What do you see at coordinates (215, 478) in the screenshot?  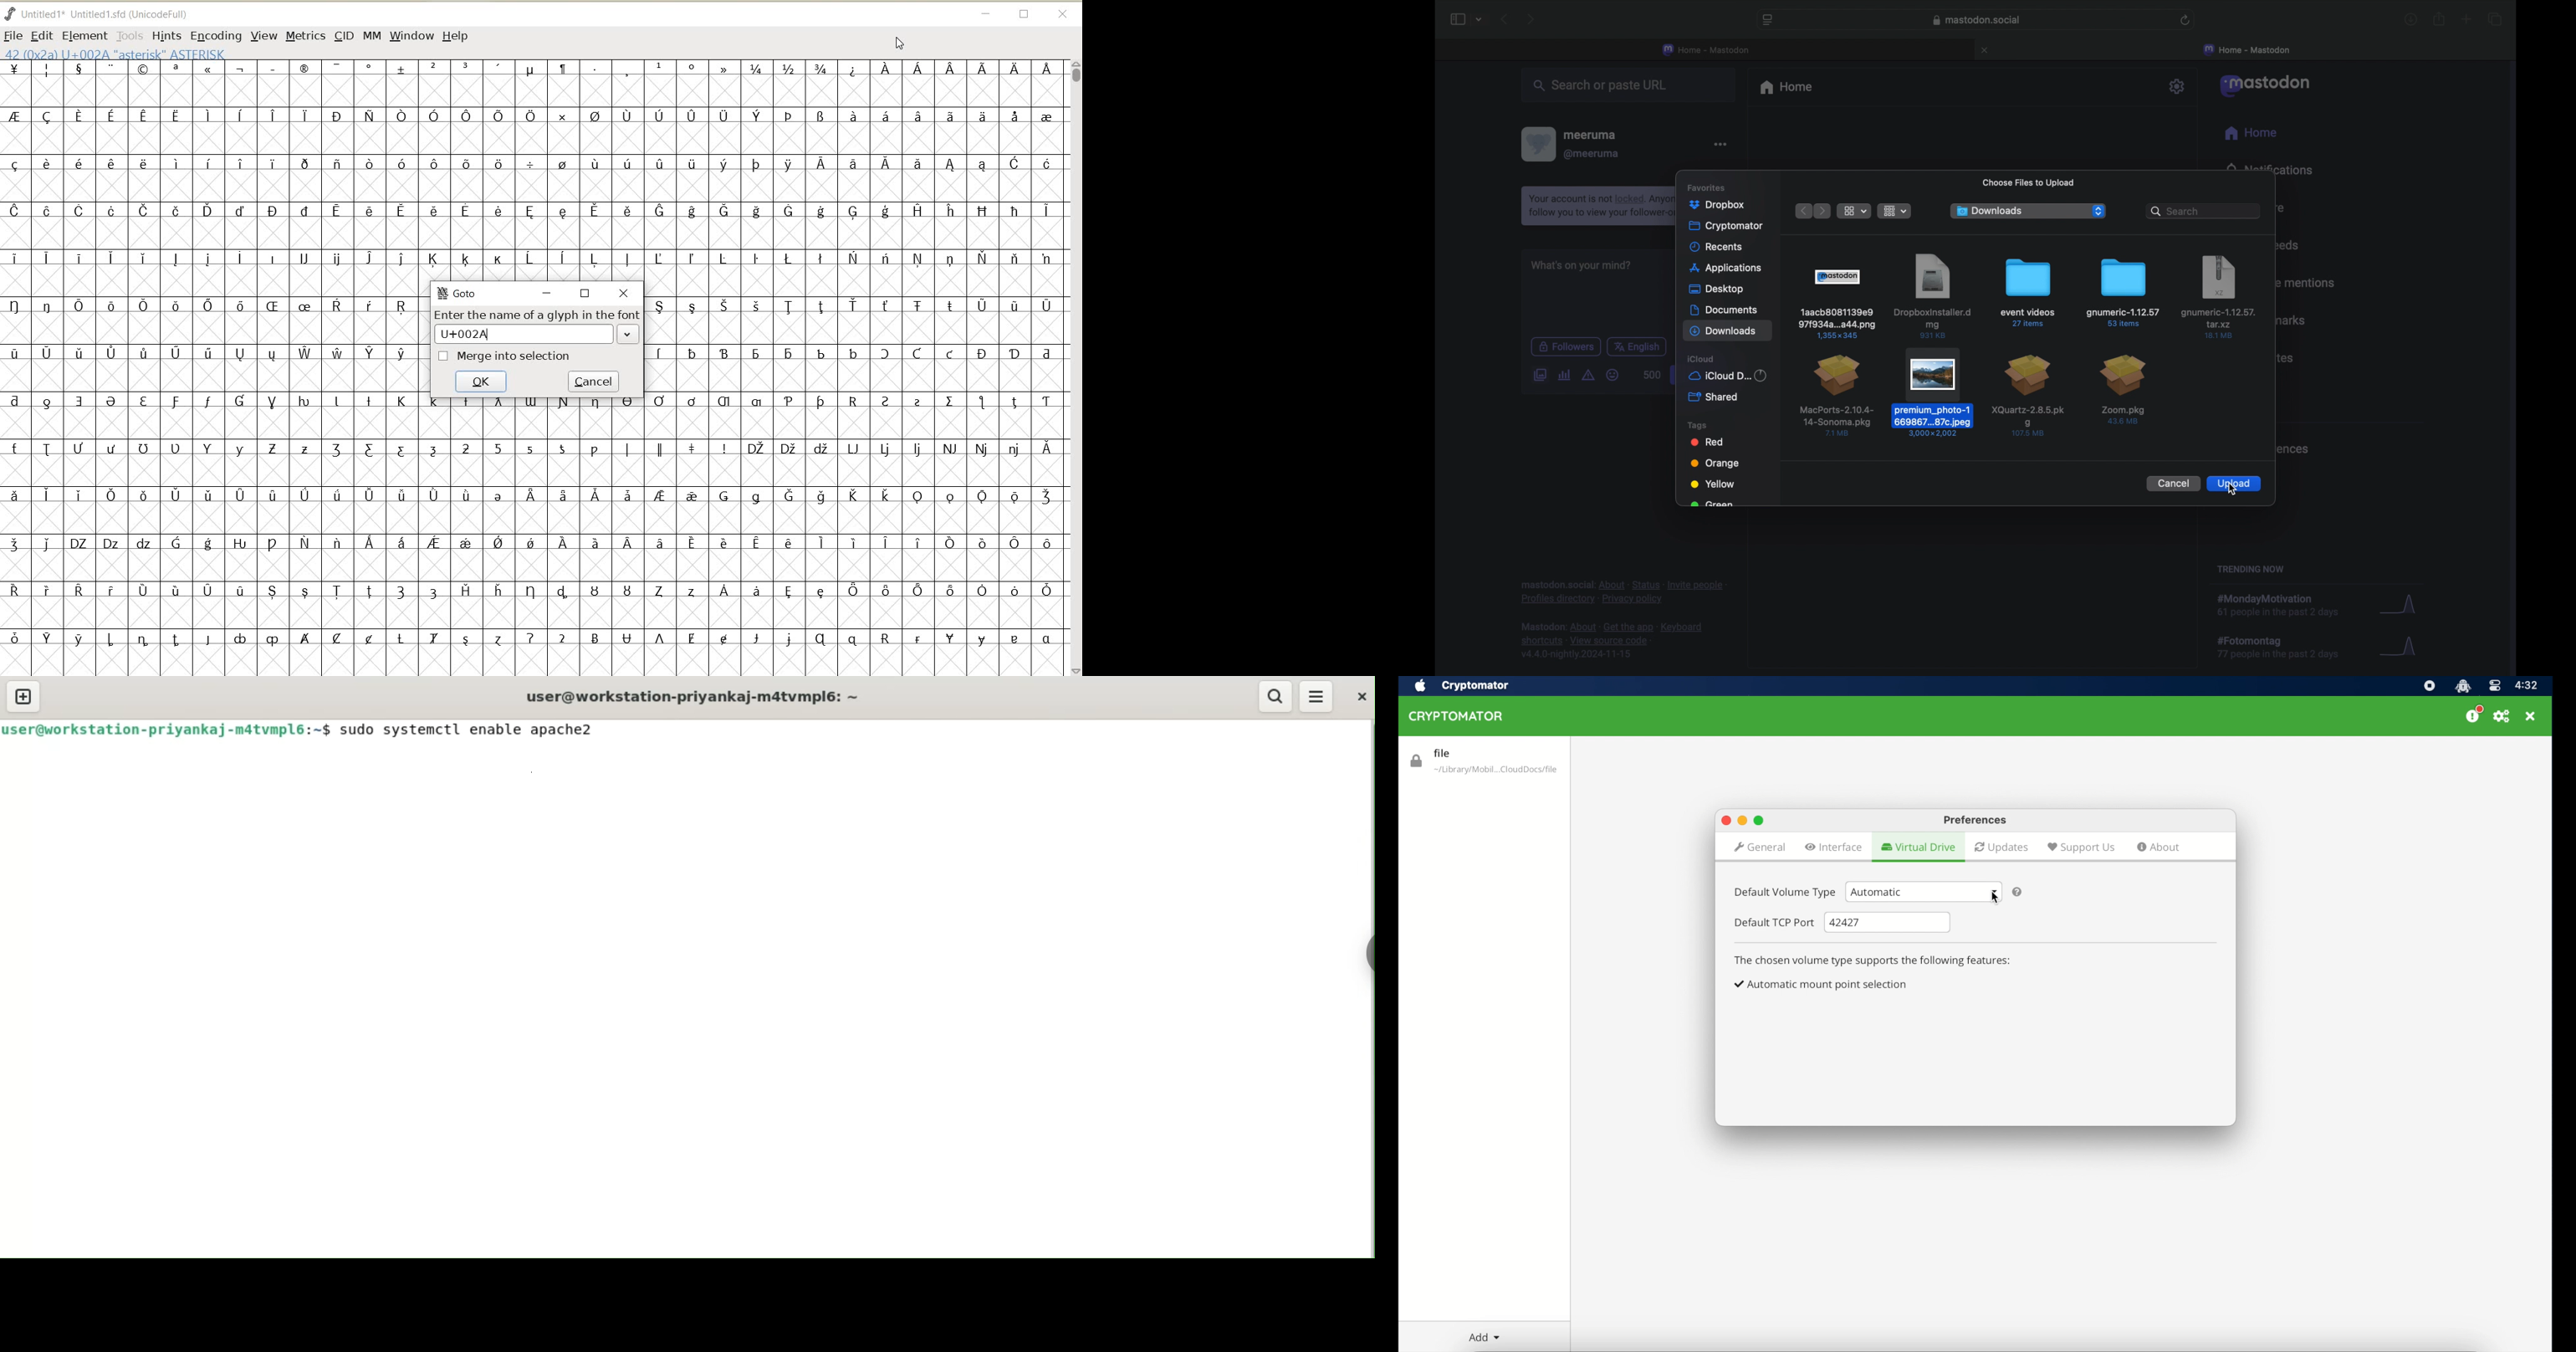 I see `GLYPHY CHARACTERS & NUMBERS` at bounding box center [215, 478].